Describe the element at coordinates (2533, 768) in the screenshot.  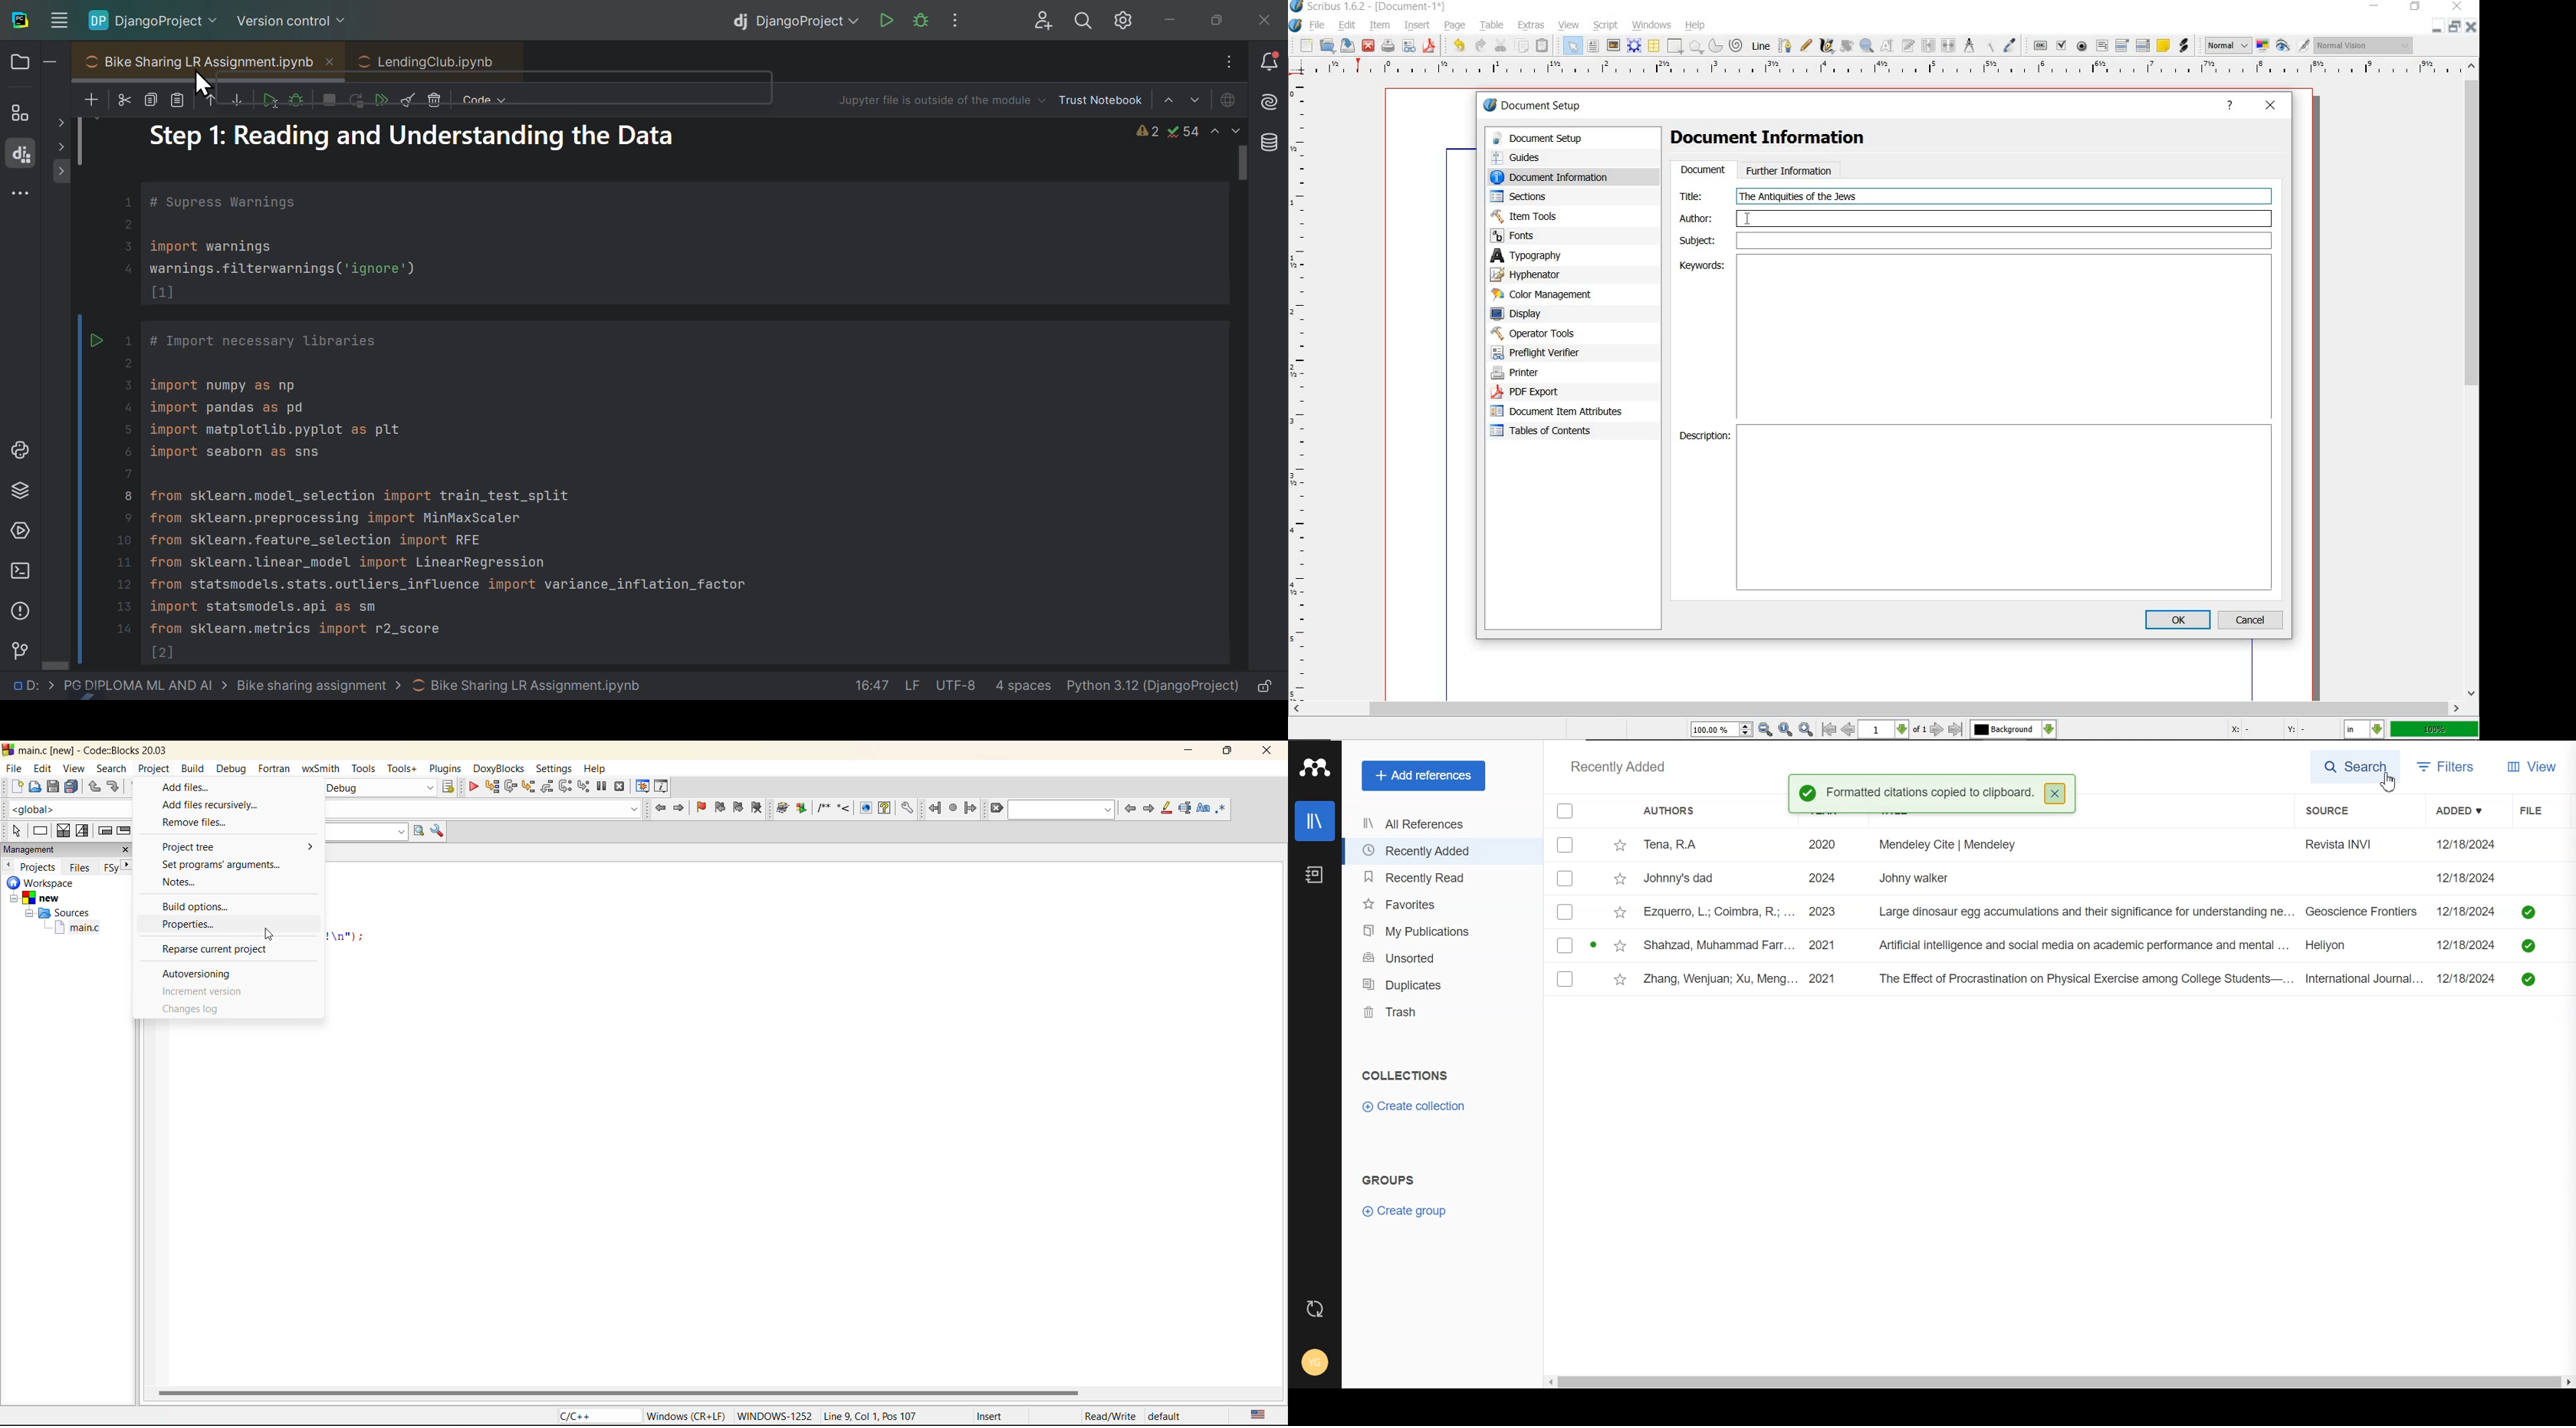
I see `View` at that location.